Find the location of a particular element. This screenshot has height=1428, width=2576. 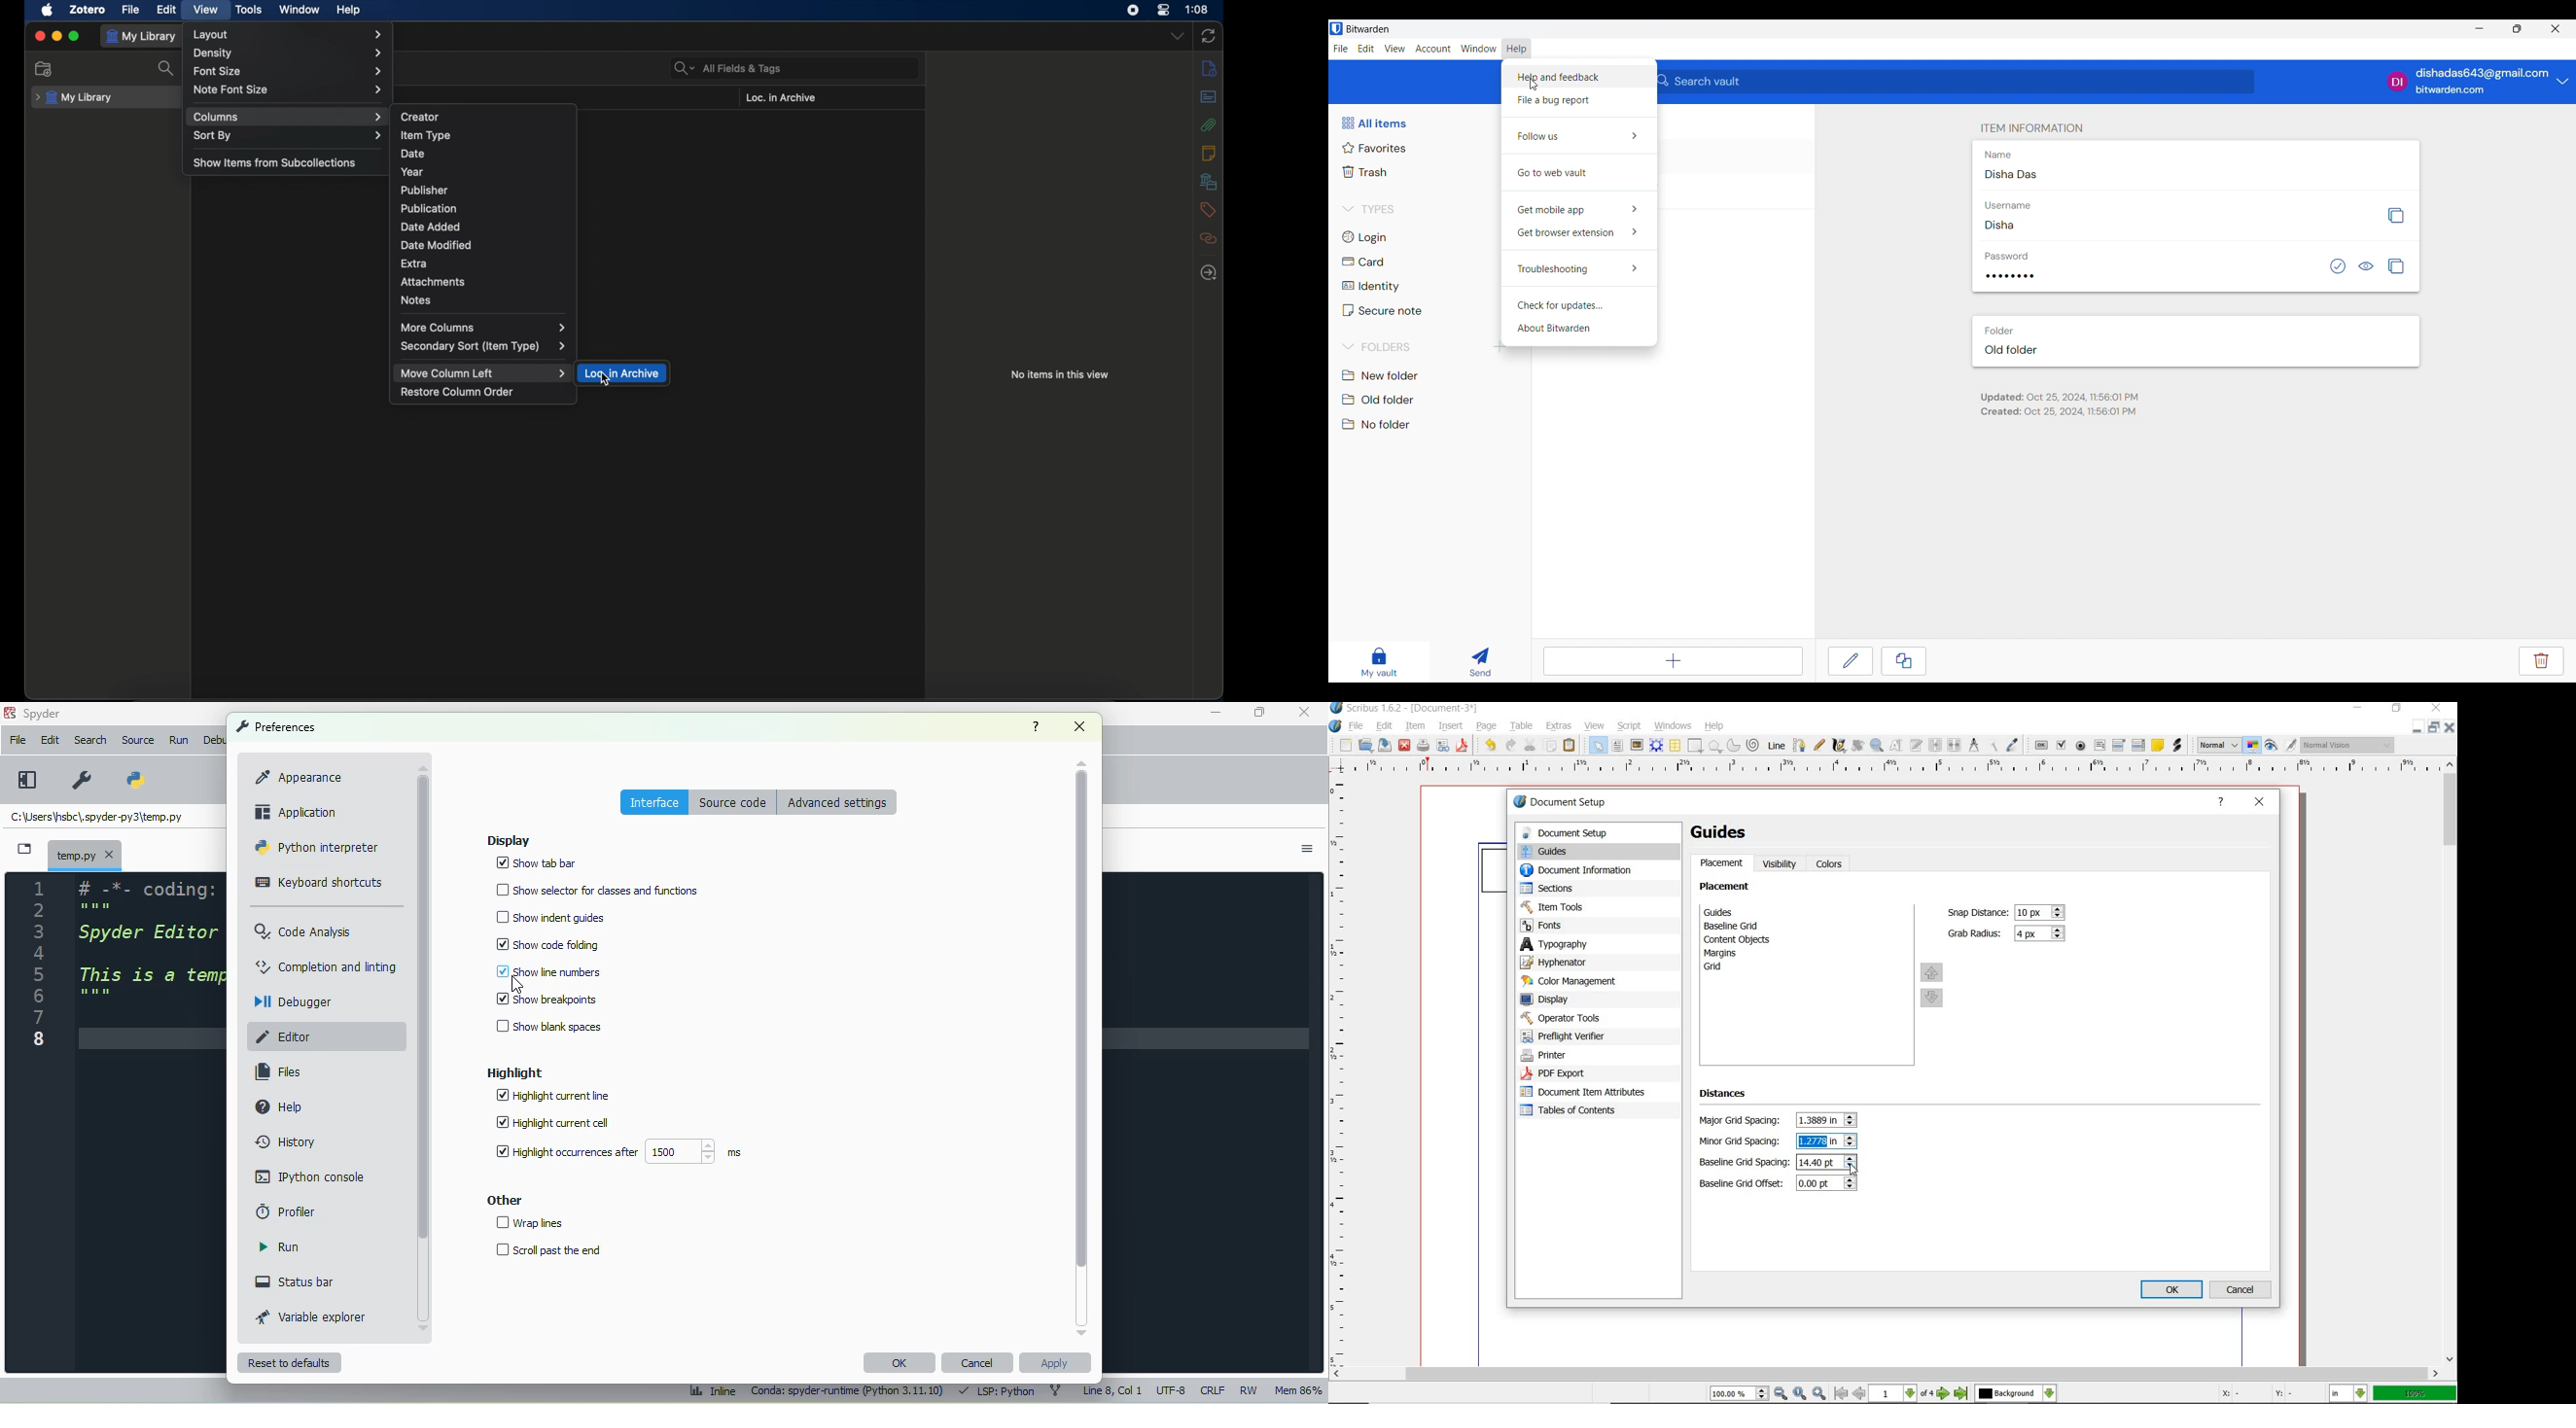

show selector for classes and functions is located at coordinates (599, 890).